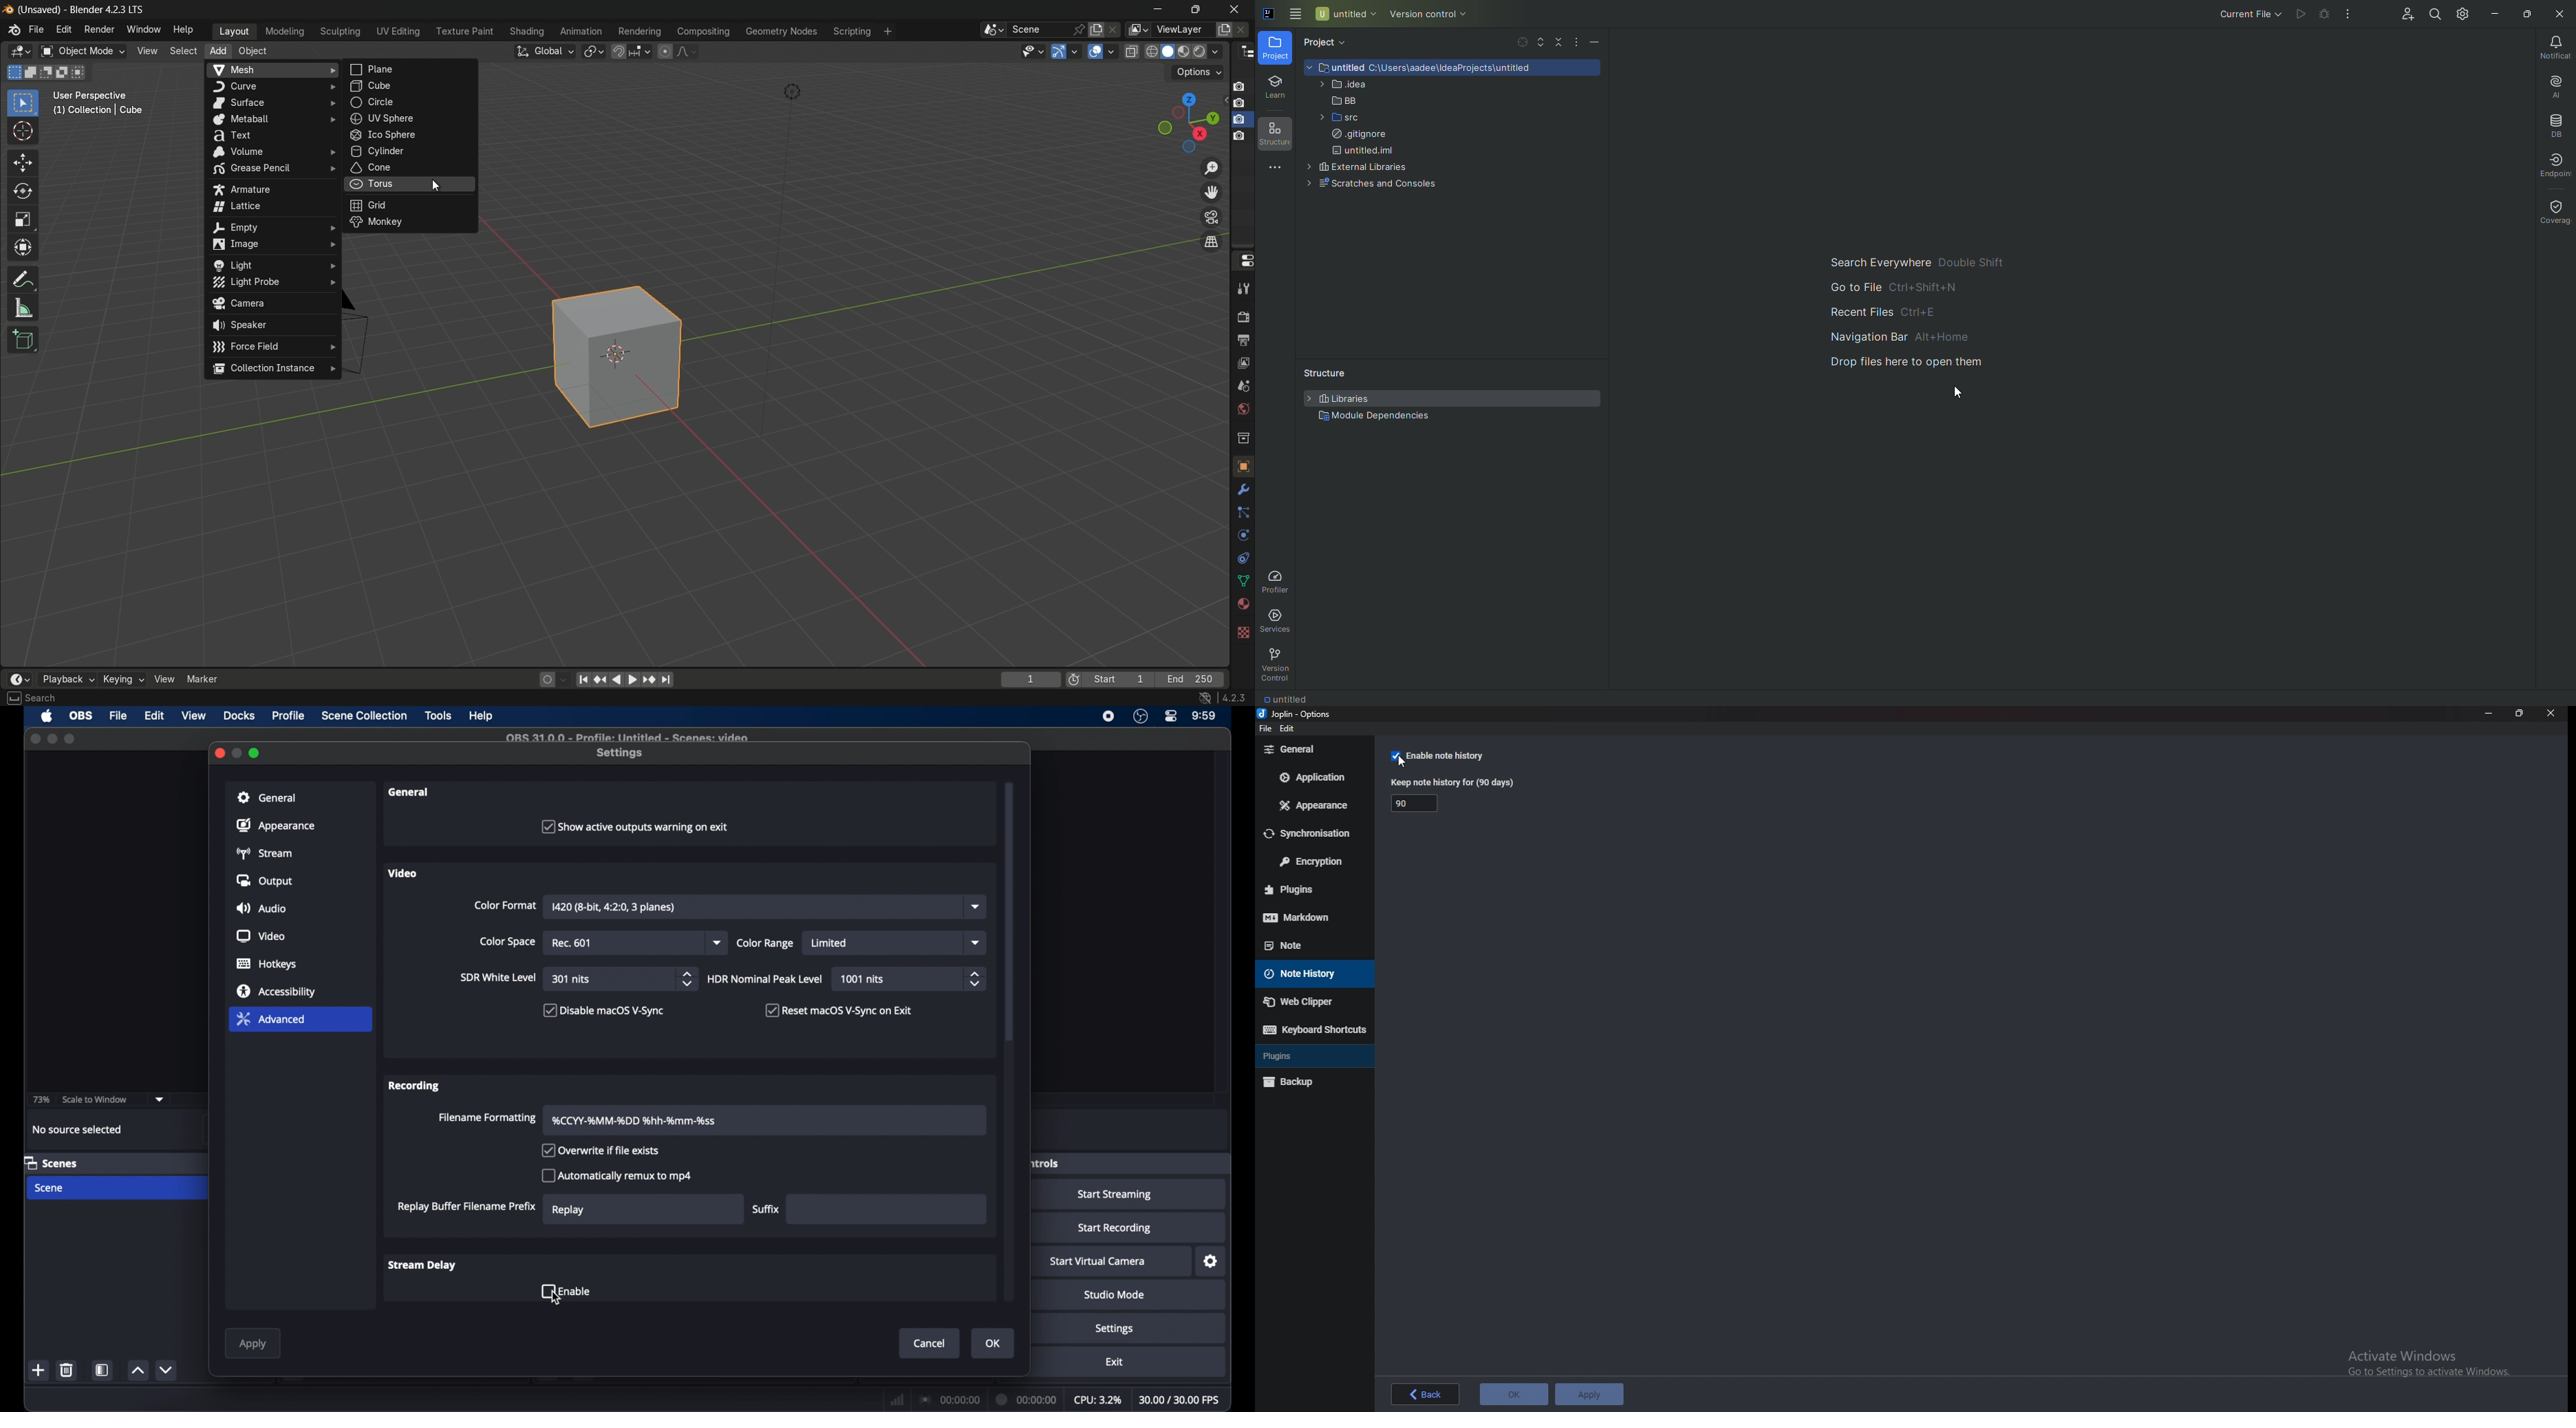 The image size is (2576, 1428). I want to click on scene collection, so click(364, 716).